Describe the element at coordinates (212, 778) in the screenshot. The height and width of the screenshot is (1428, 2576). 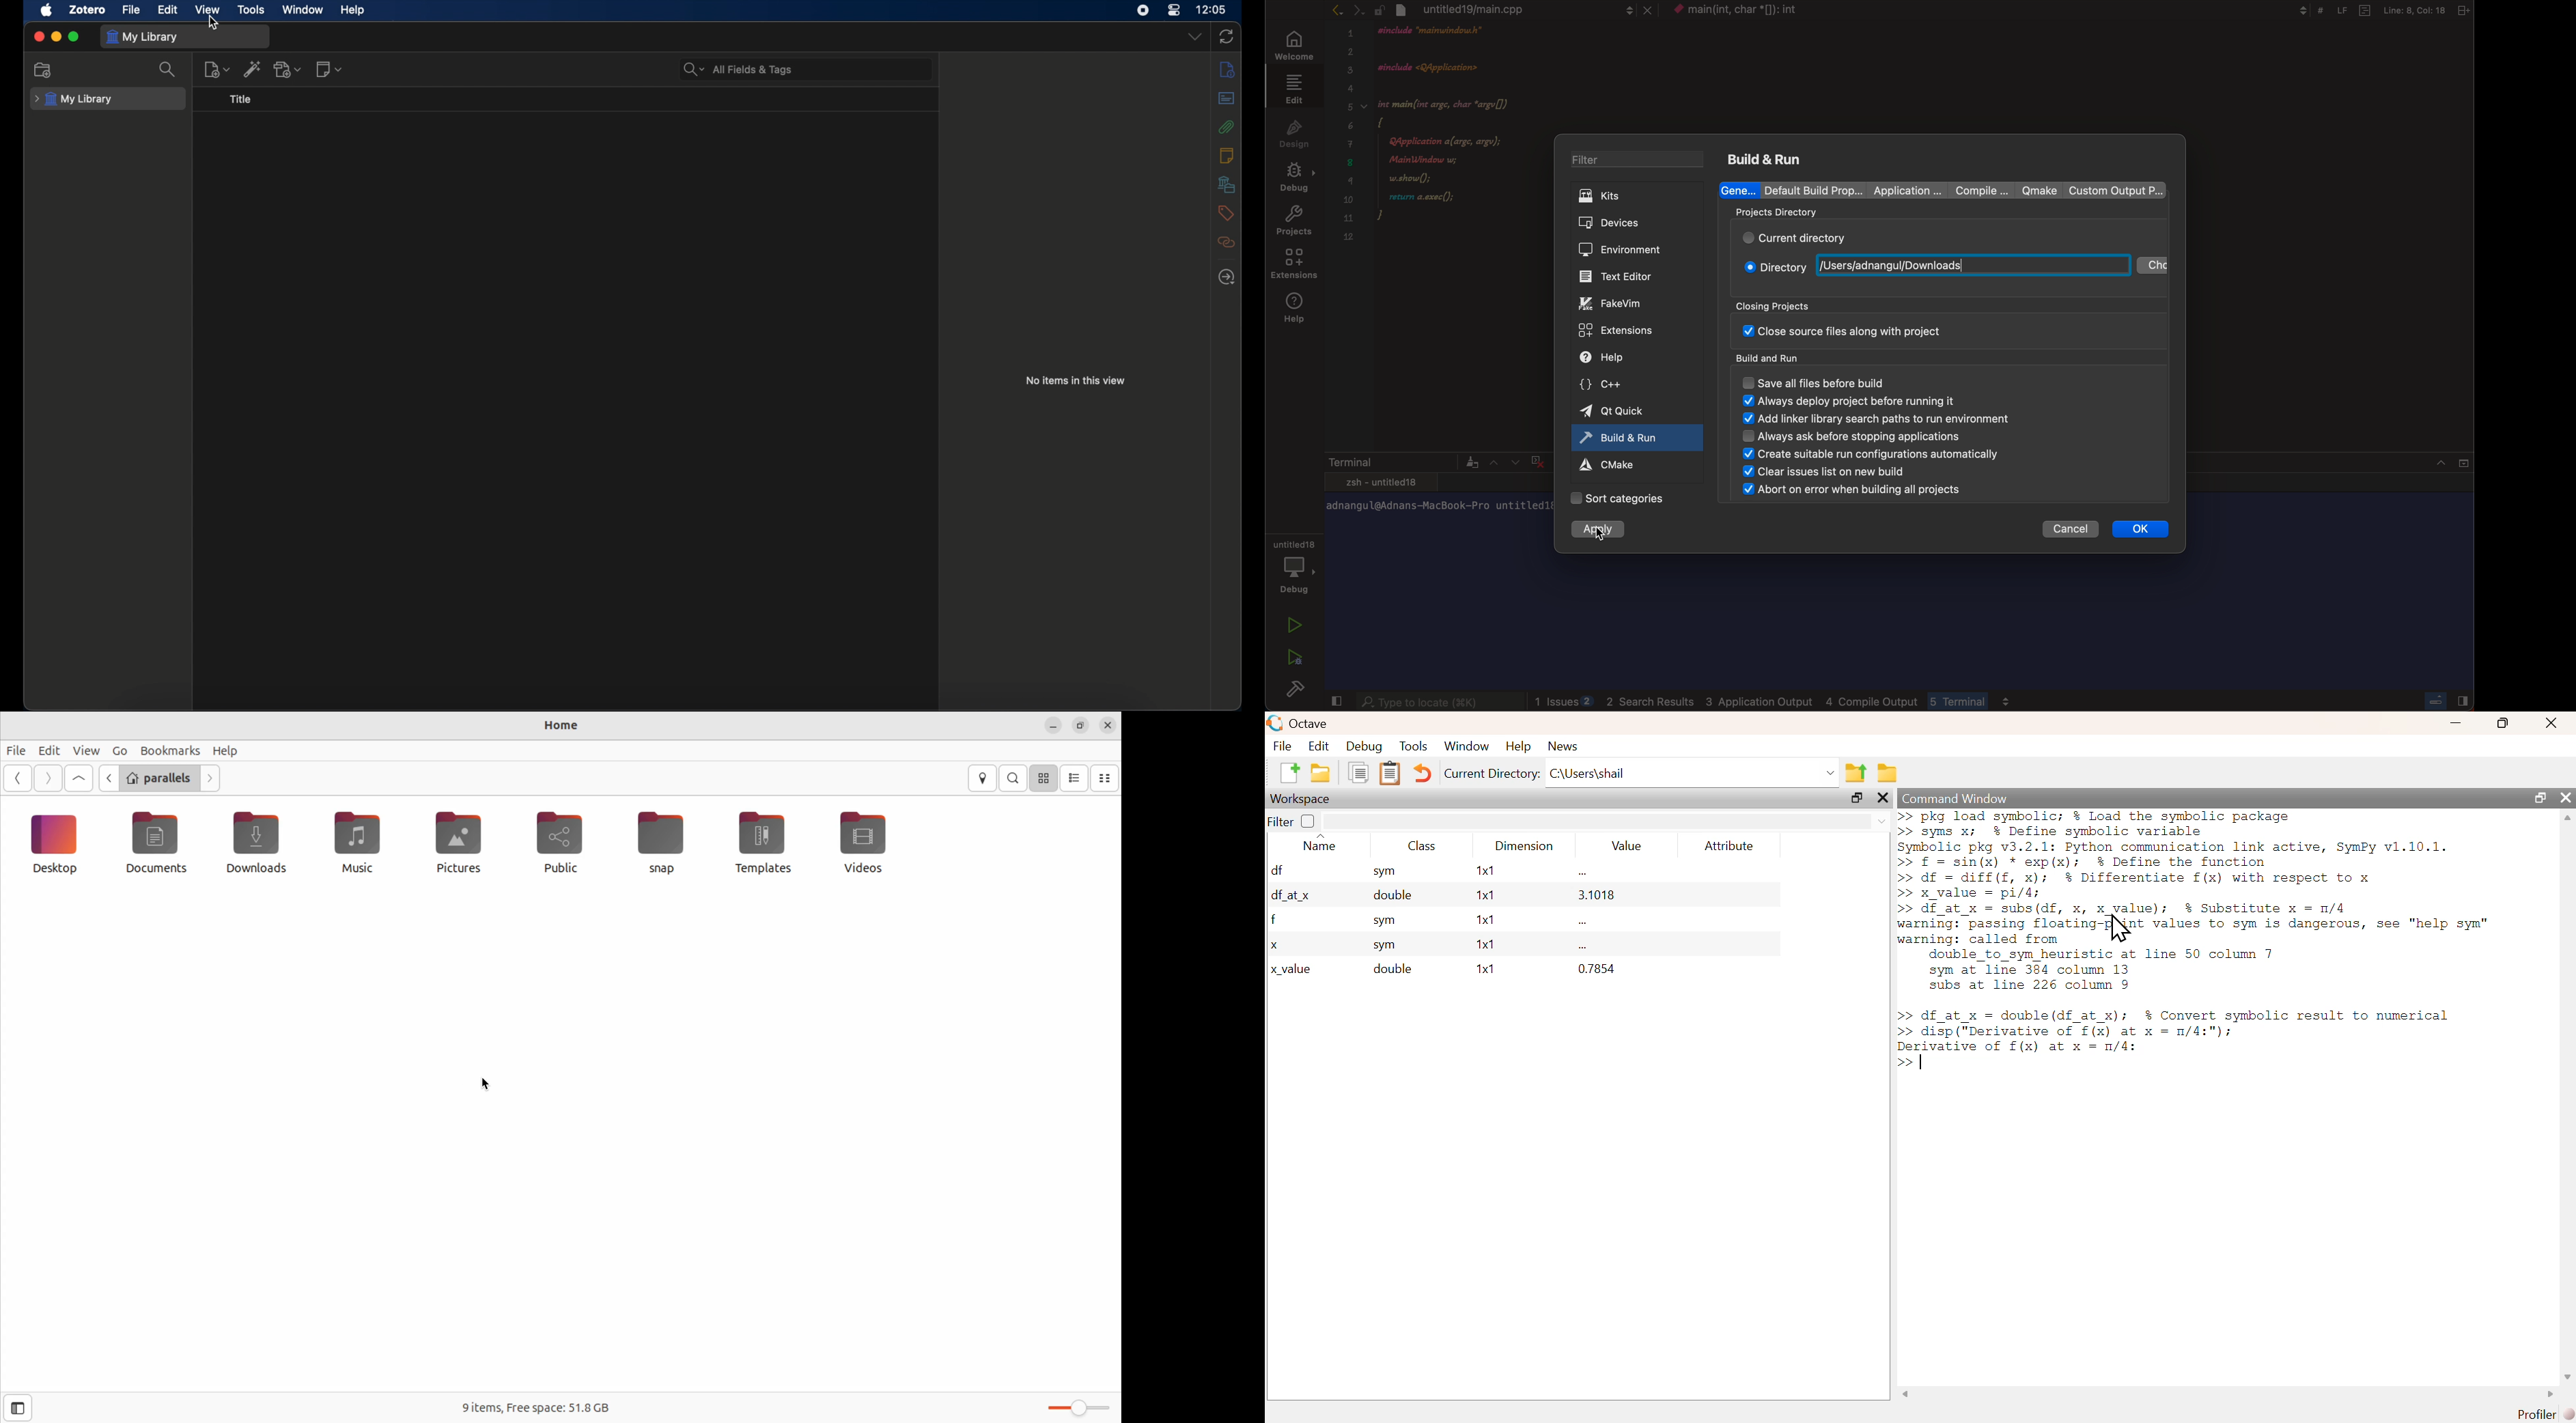
I see `next ` at that location.